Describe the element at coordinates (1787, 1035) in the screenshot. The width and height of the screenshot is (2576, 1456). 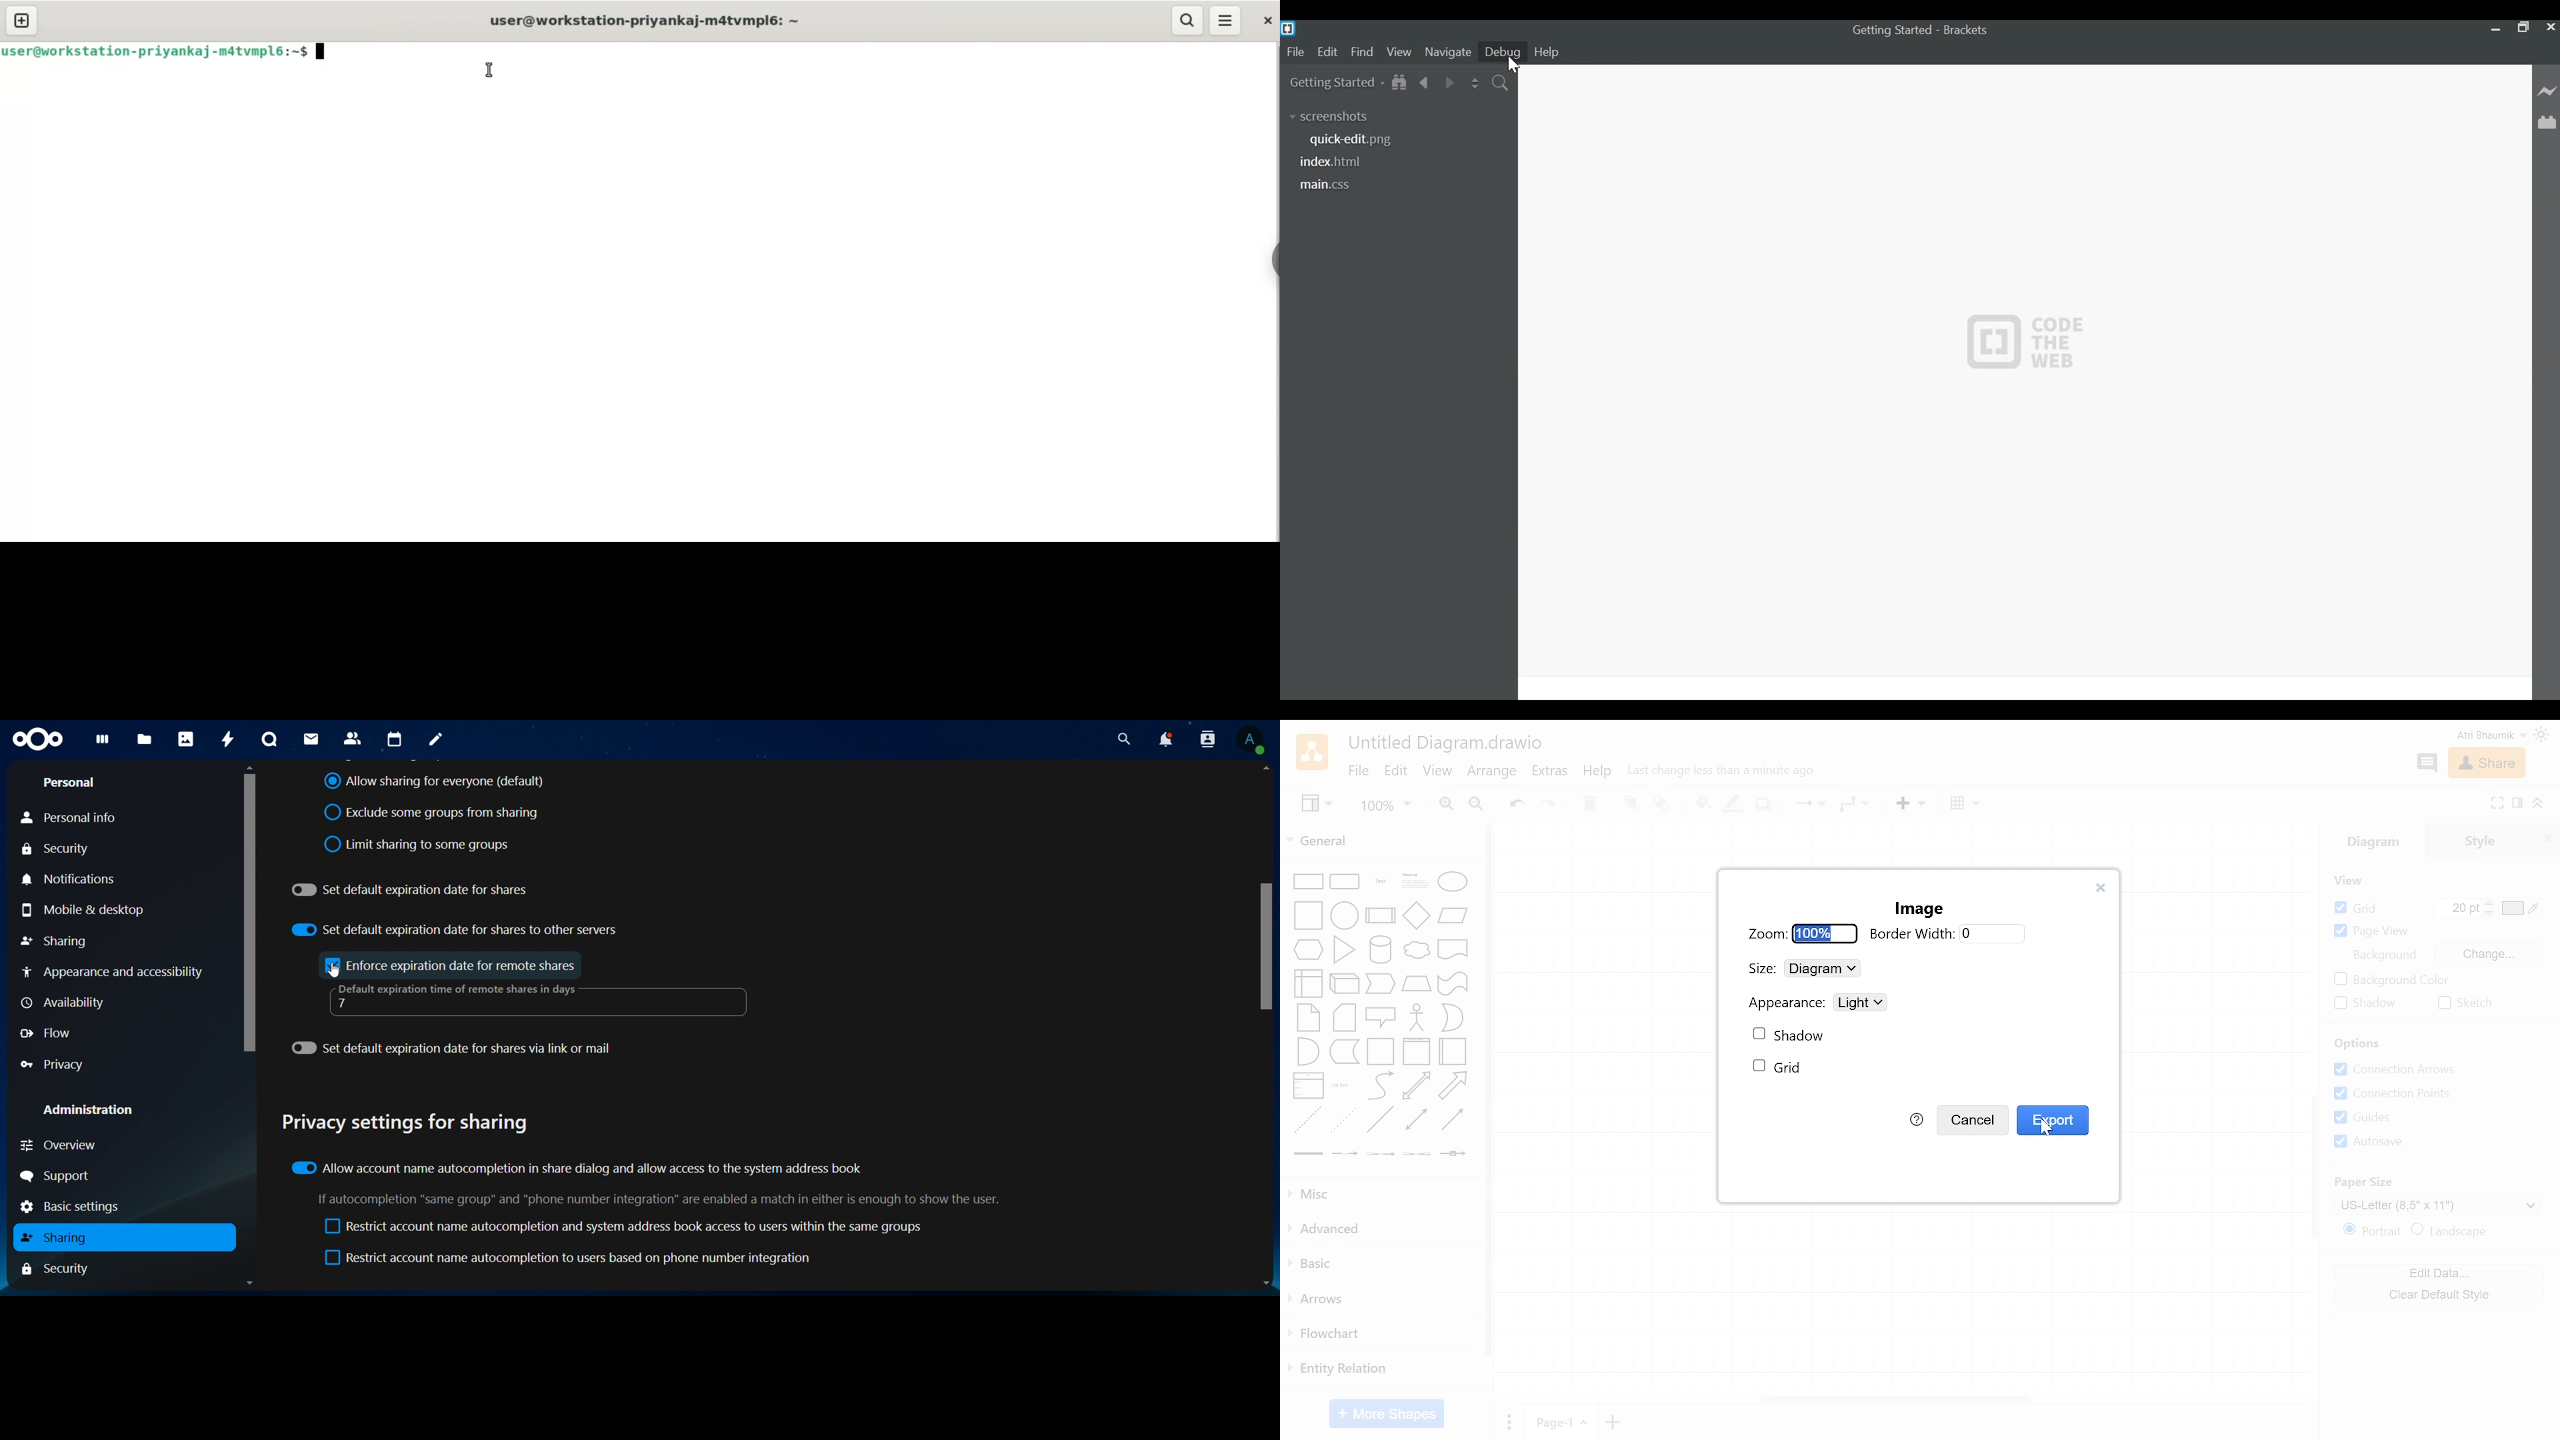
I see `Shadow` at that location.